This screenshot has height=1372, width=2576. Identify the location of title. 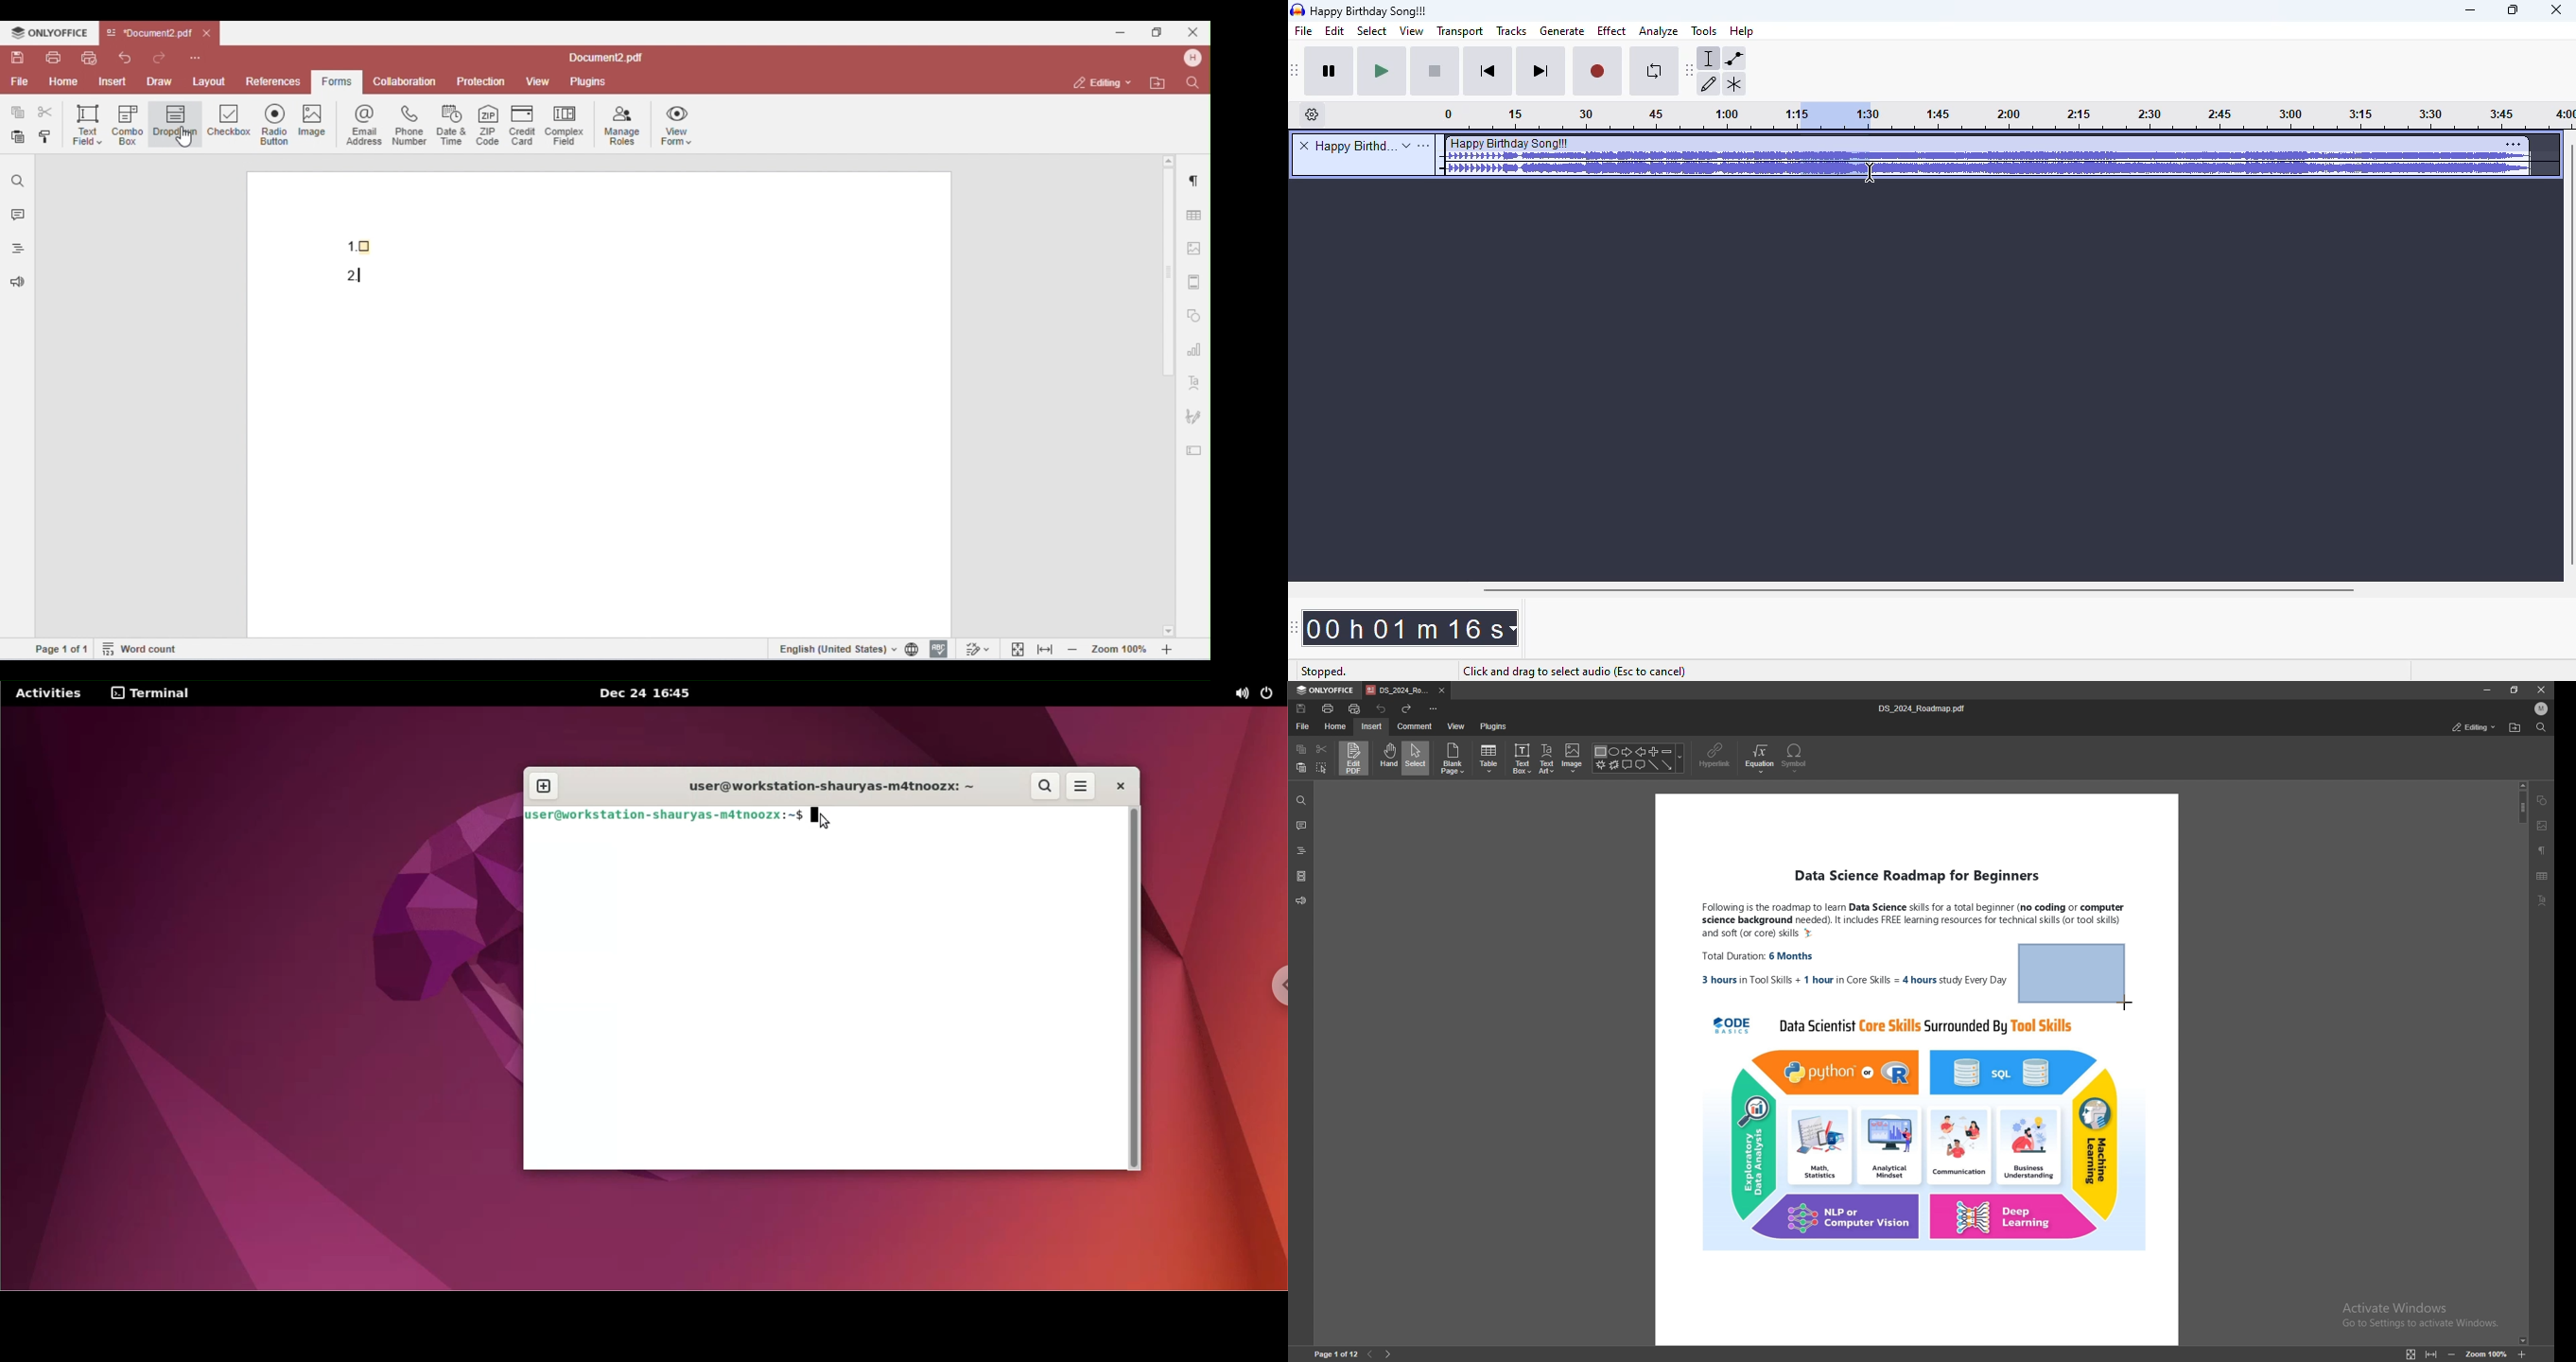
(1370, 11).